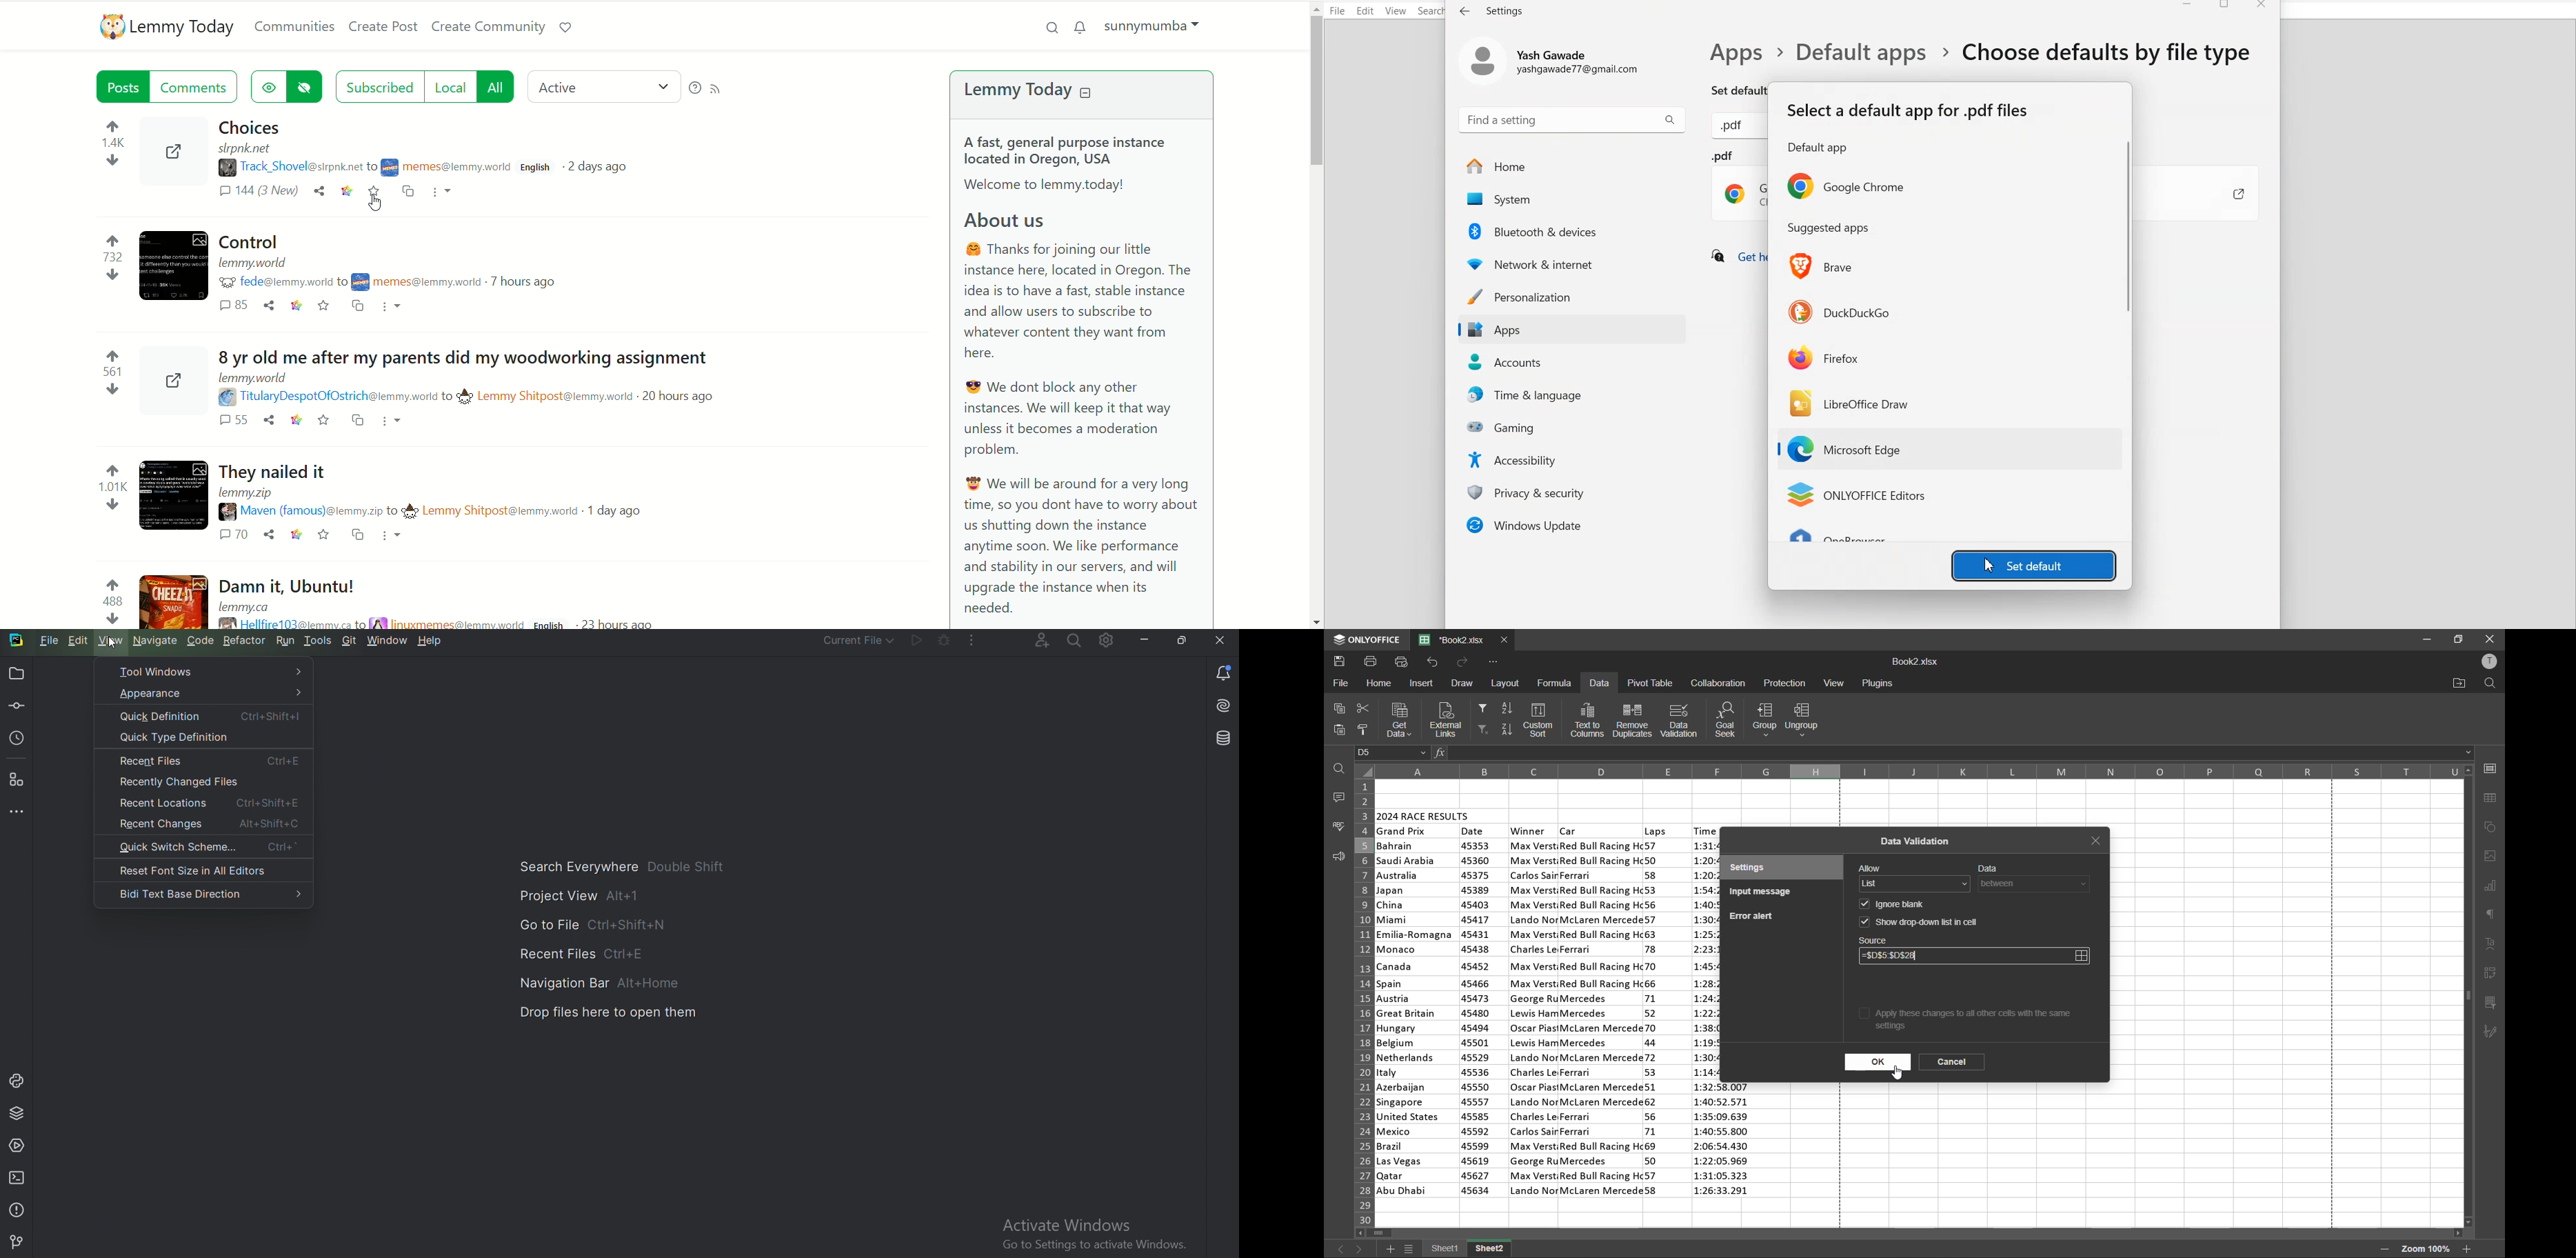  What do you see at coordinates (255, 193) in the screenshot?
I see `comments` at bounding box center [255, 193].